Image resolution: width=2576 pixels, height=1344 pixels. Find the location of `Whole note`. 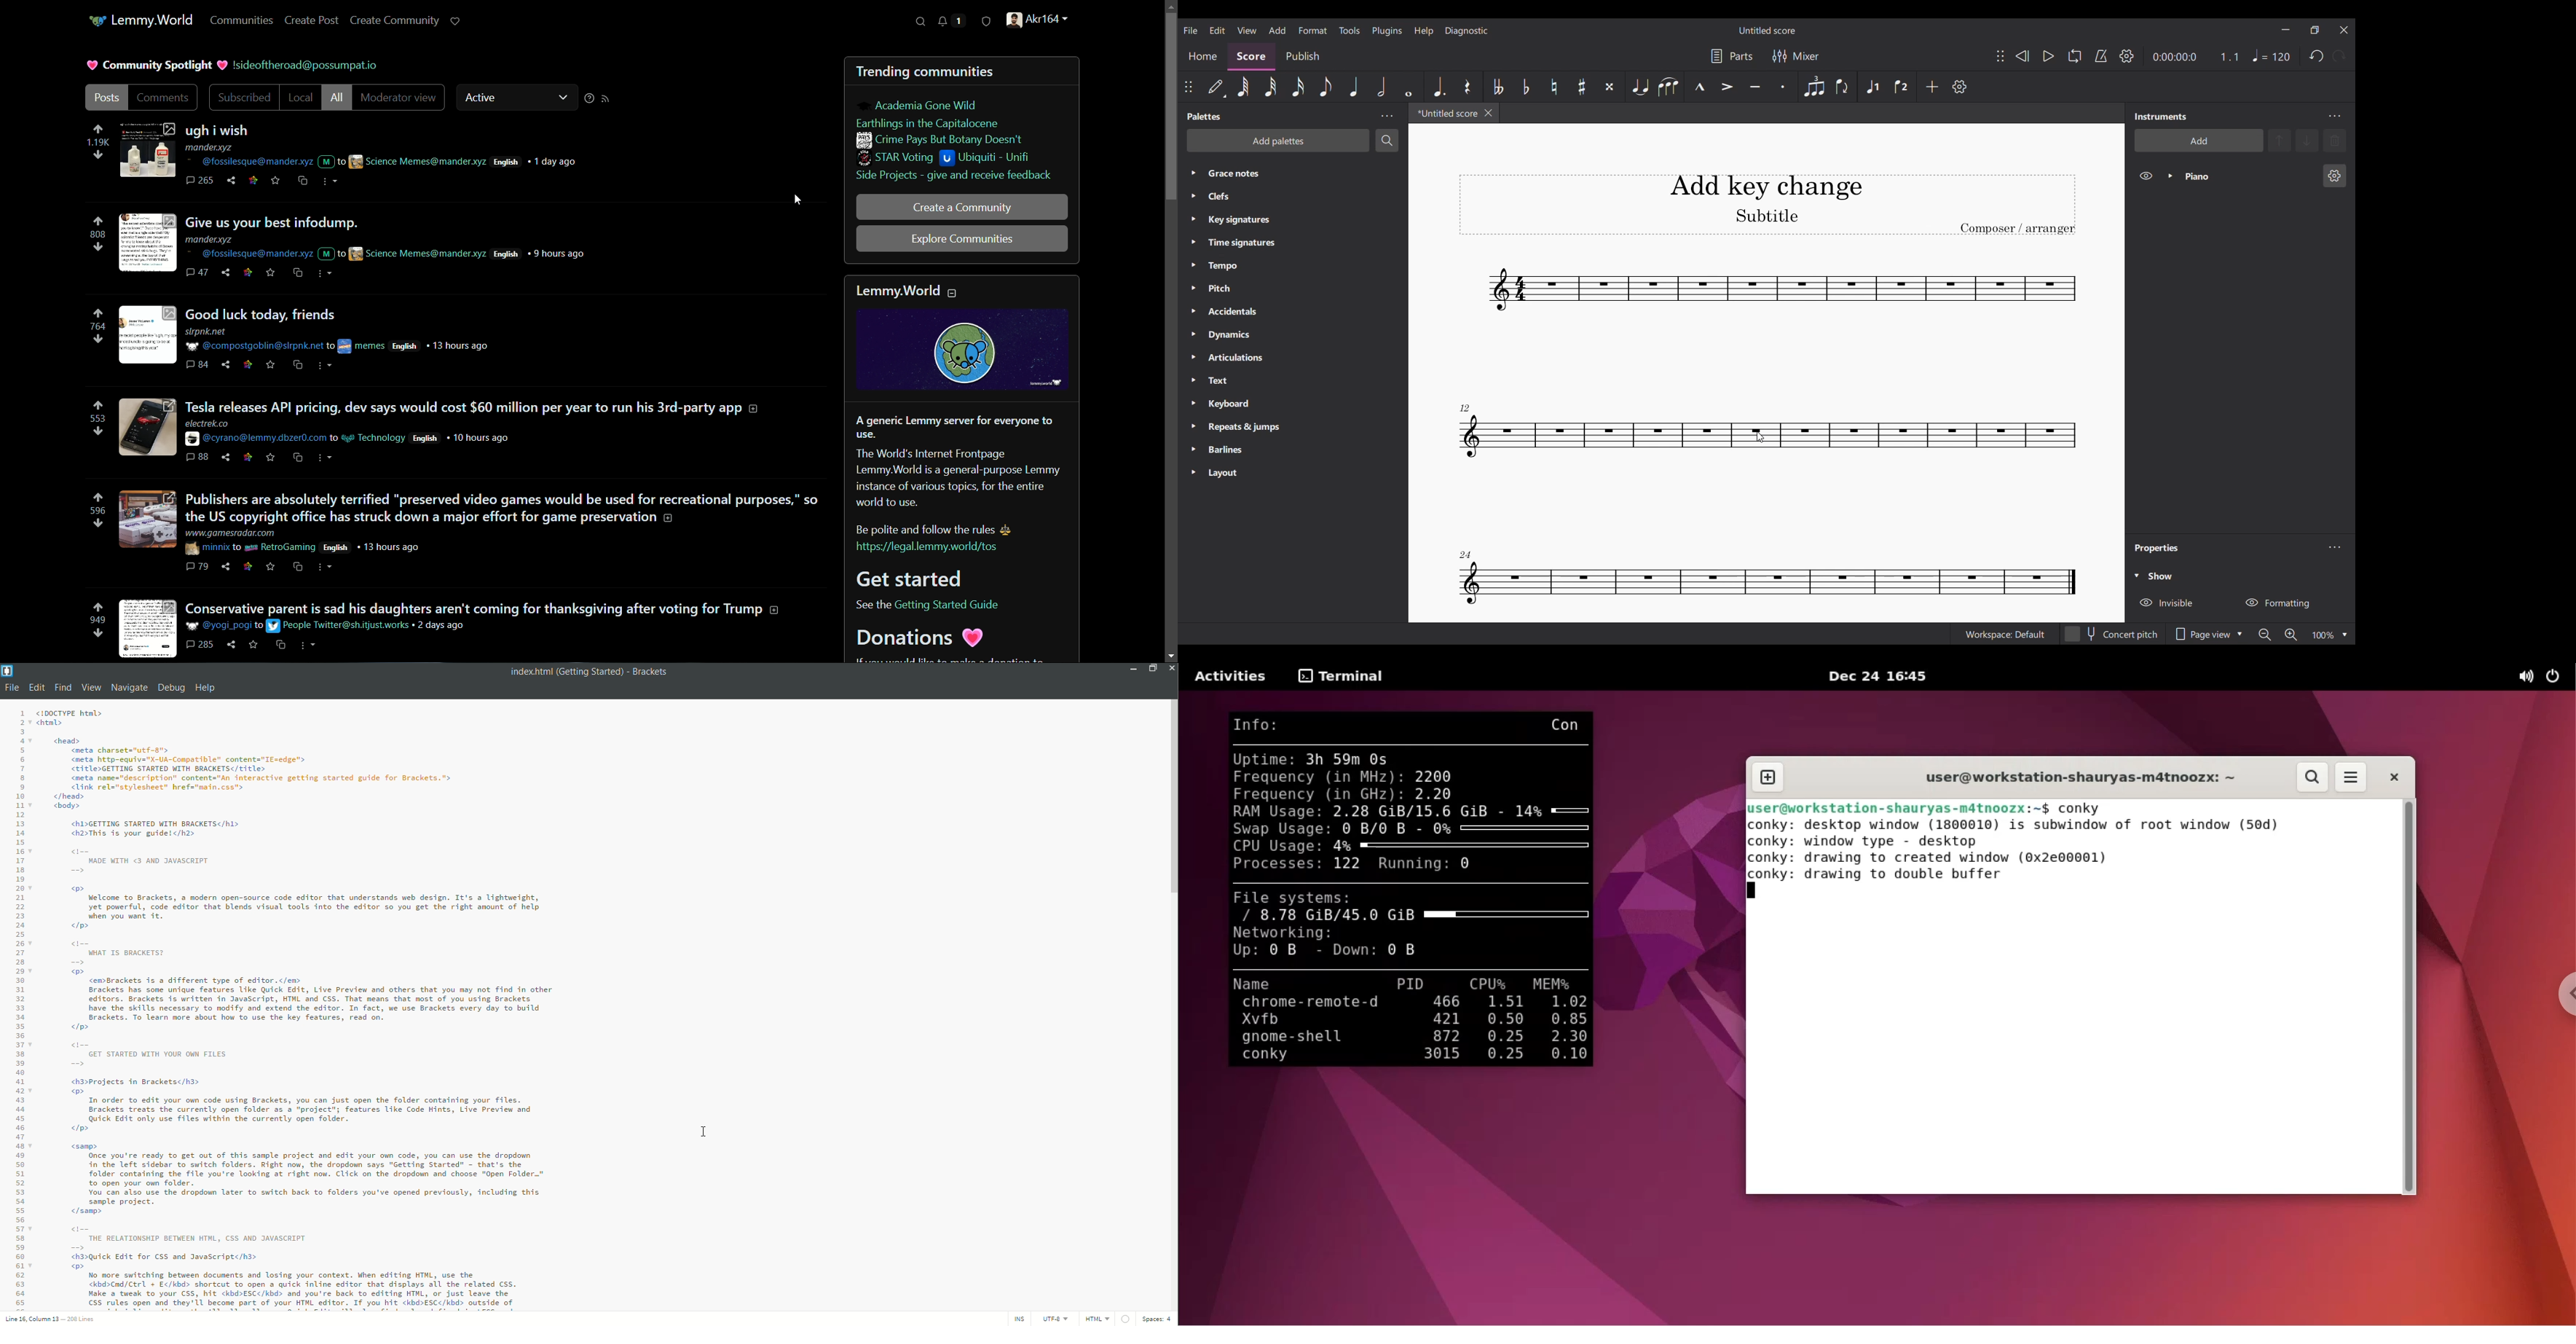

Whole note is located at coordinates (1408, 87).